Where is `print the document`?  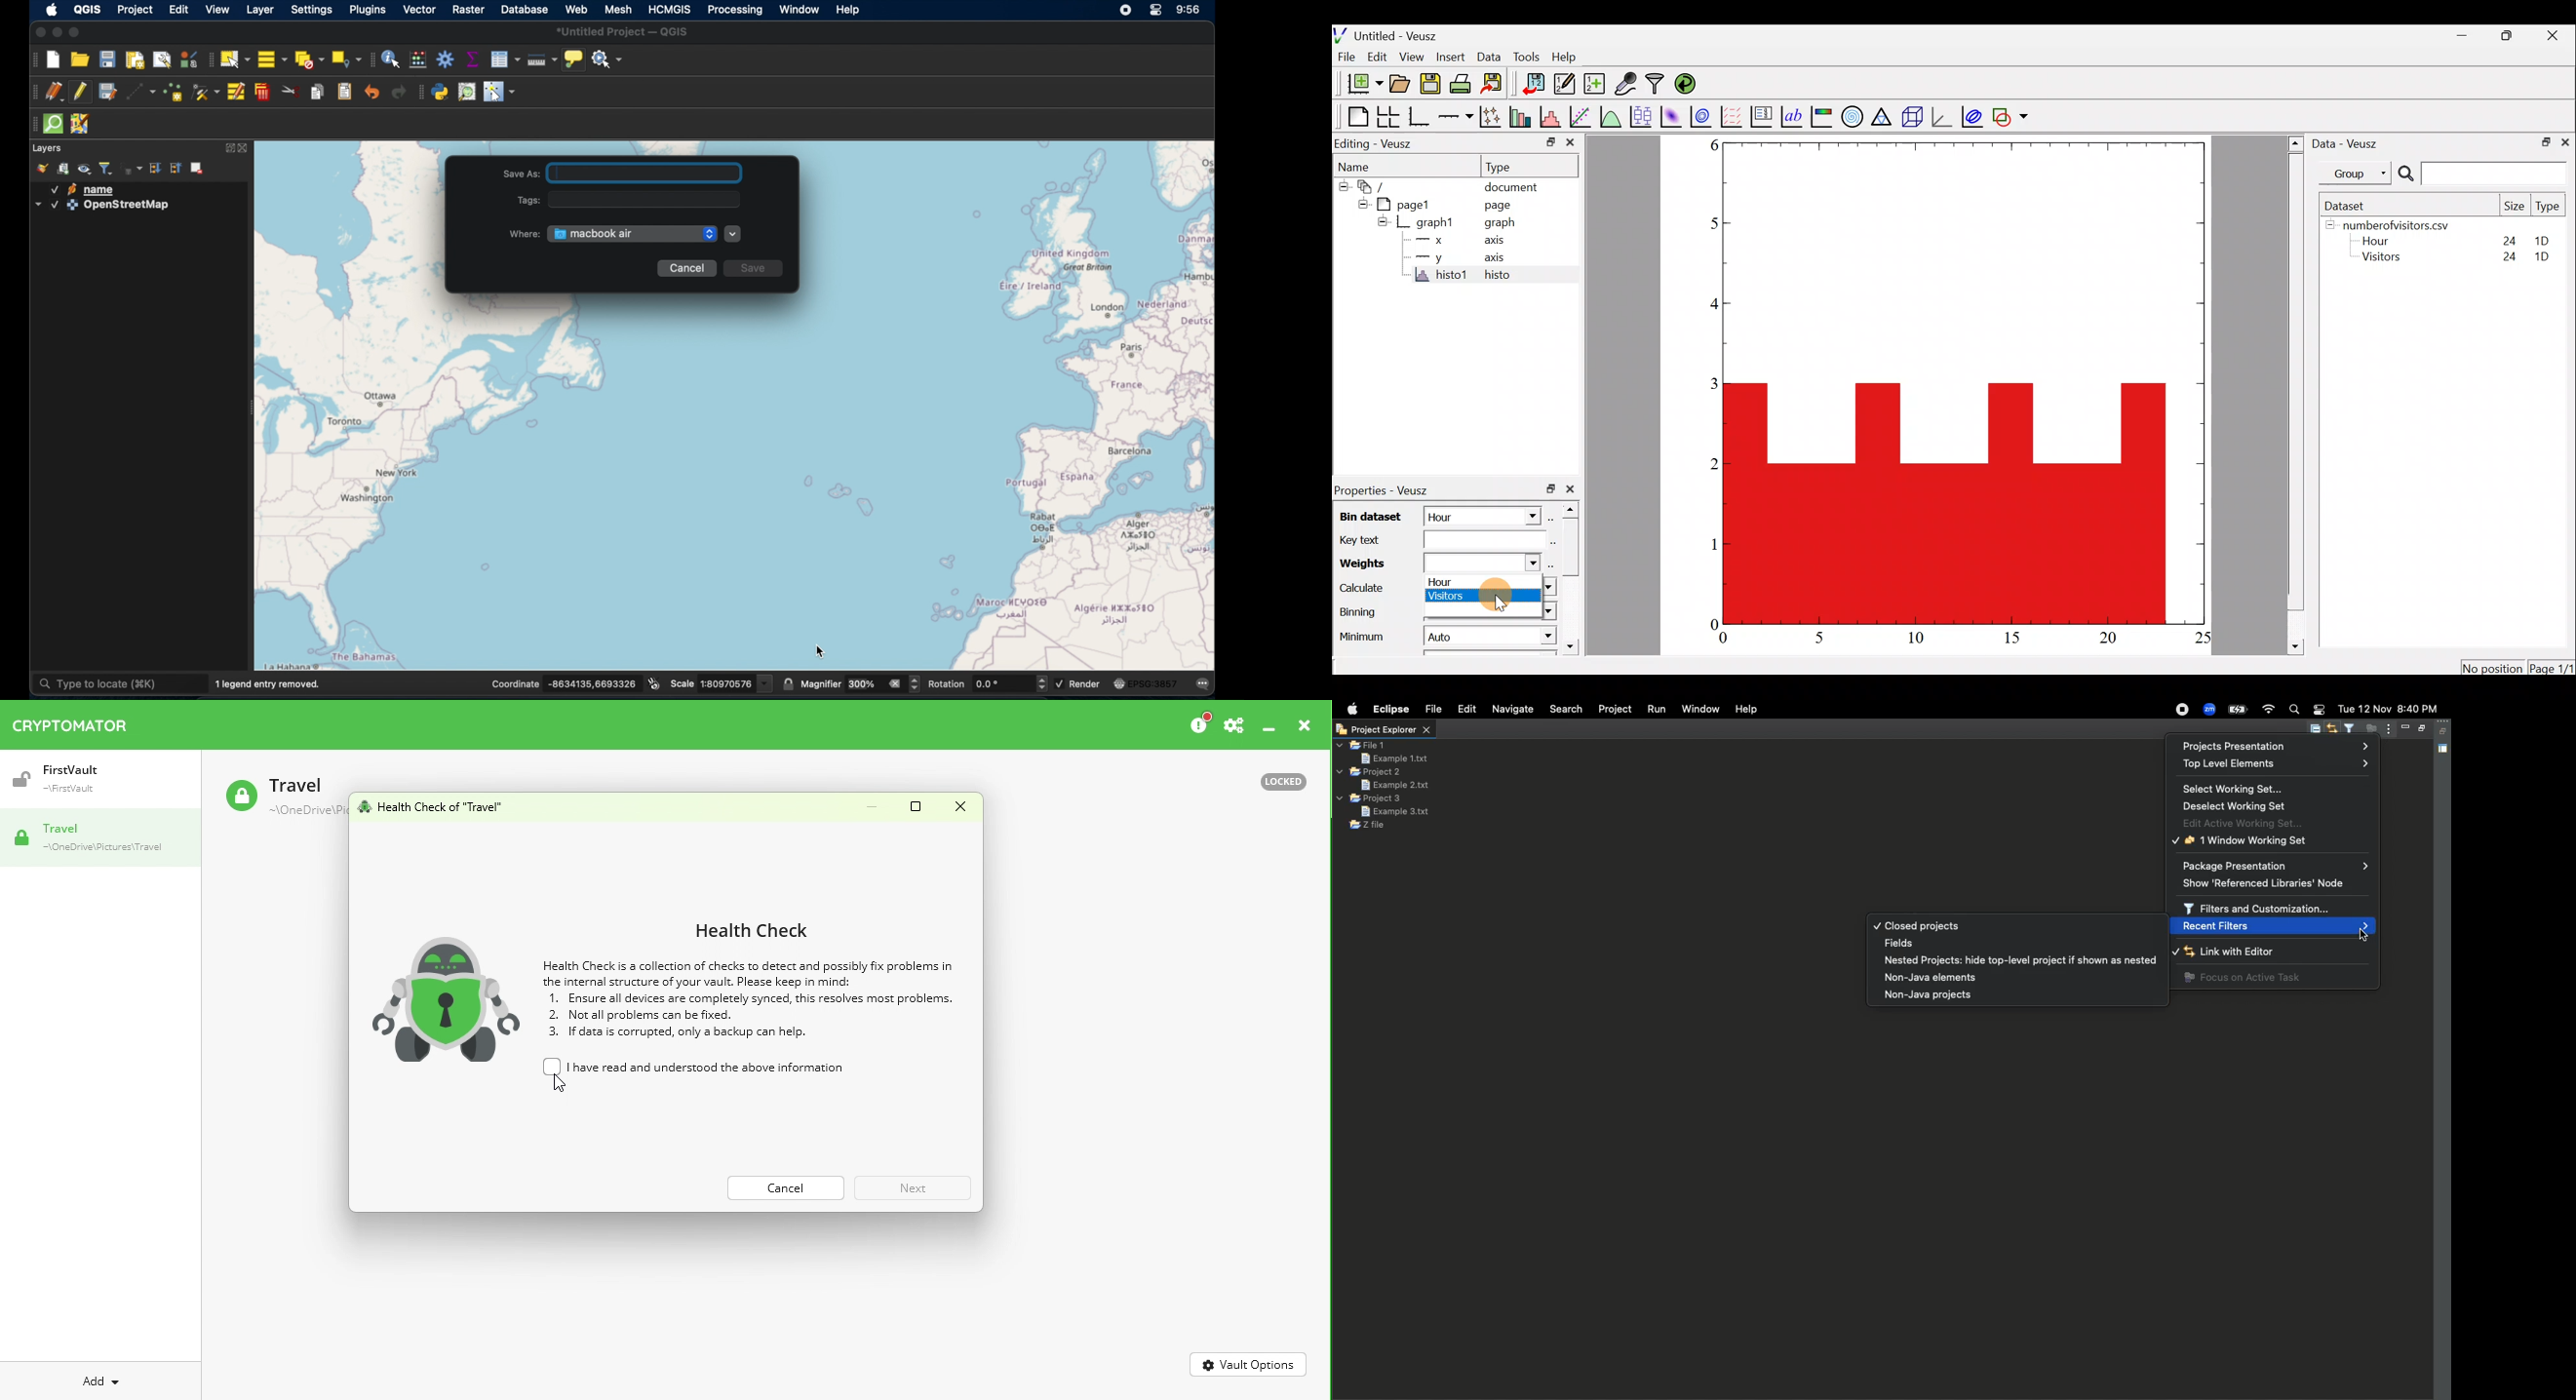 print the document is located at coordinates (1461, 83).